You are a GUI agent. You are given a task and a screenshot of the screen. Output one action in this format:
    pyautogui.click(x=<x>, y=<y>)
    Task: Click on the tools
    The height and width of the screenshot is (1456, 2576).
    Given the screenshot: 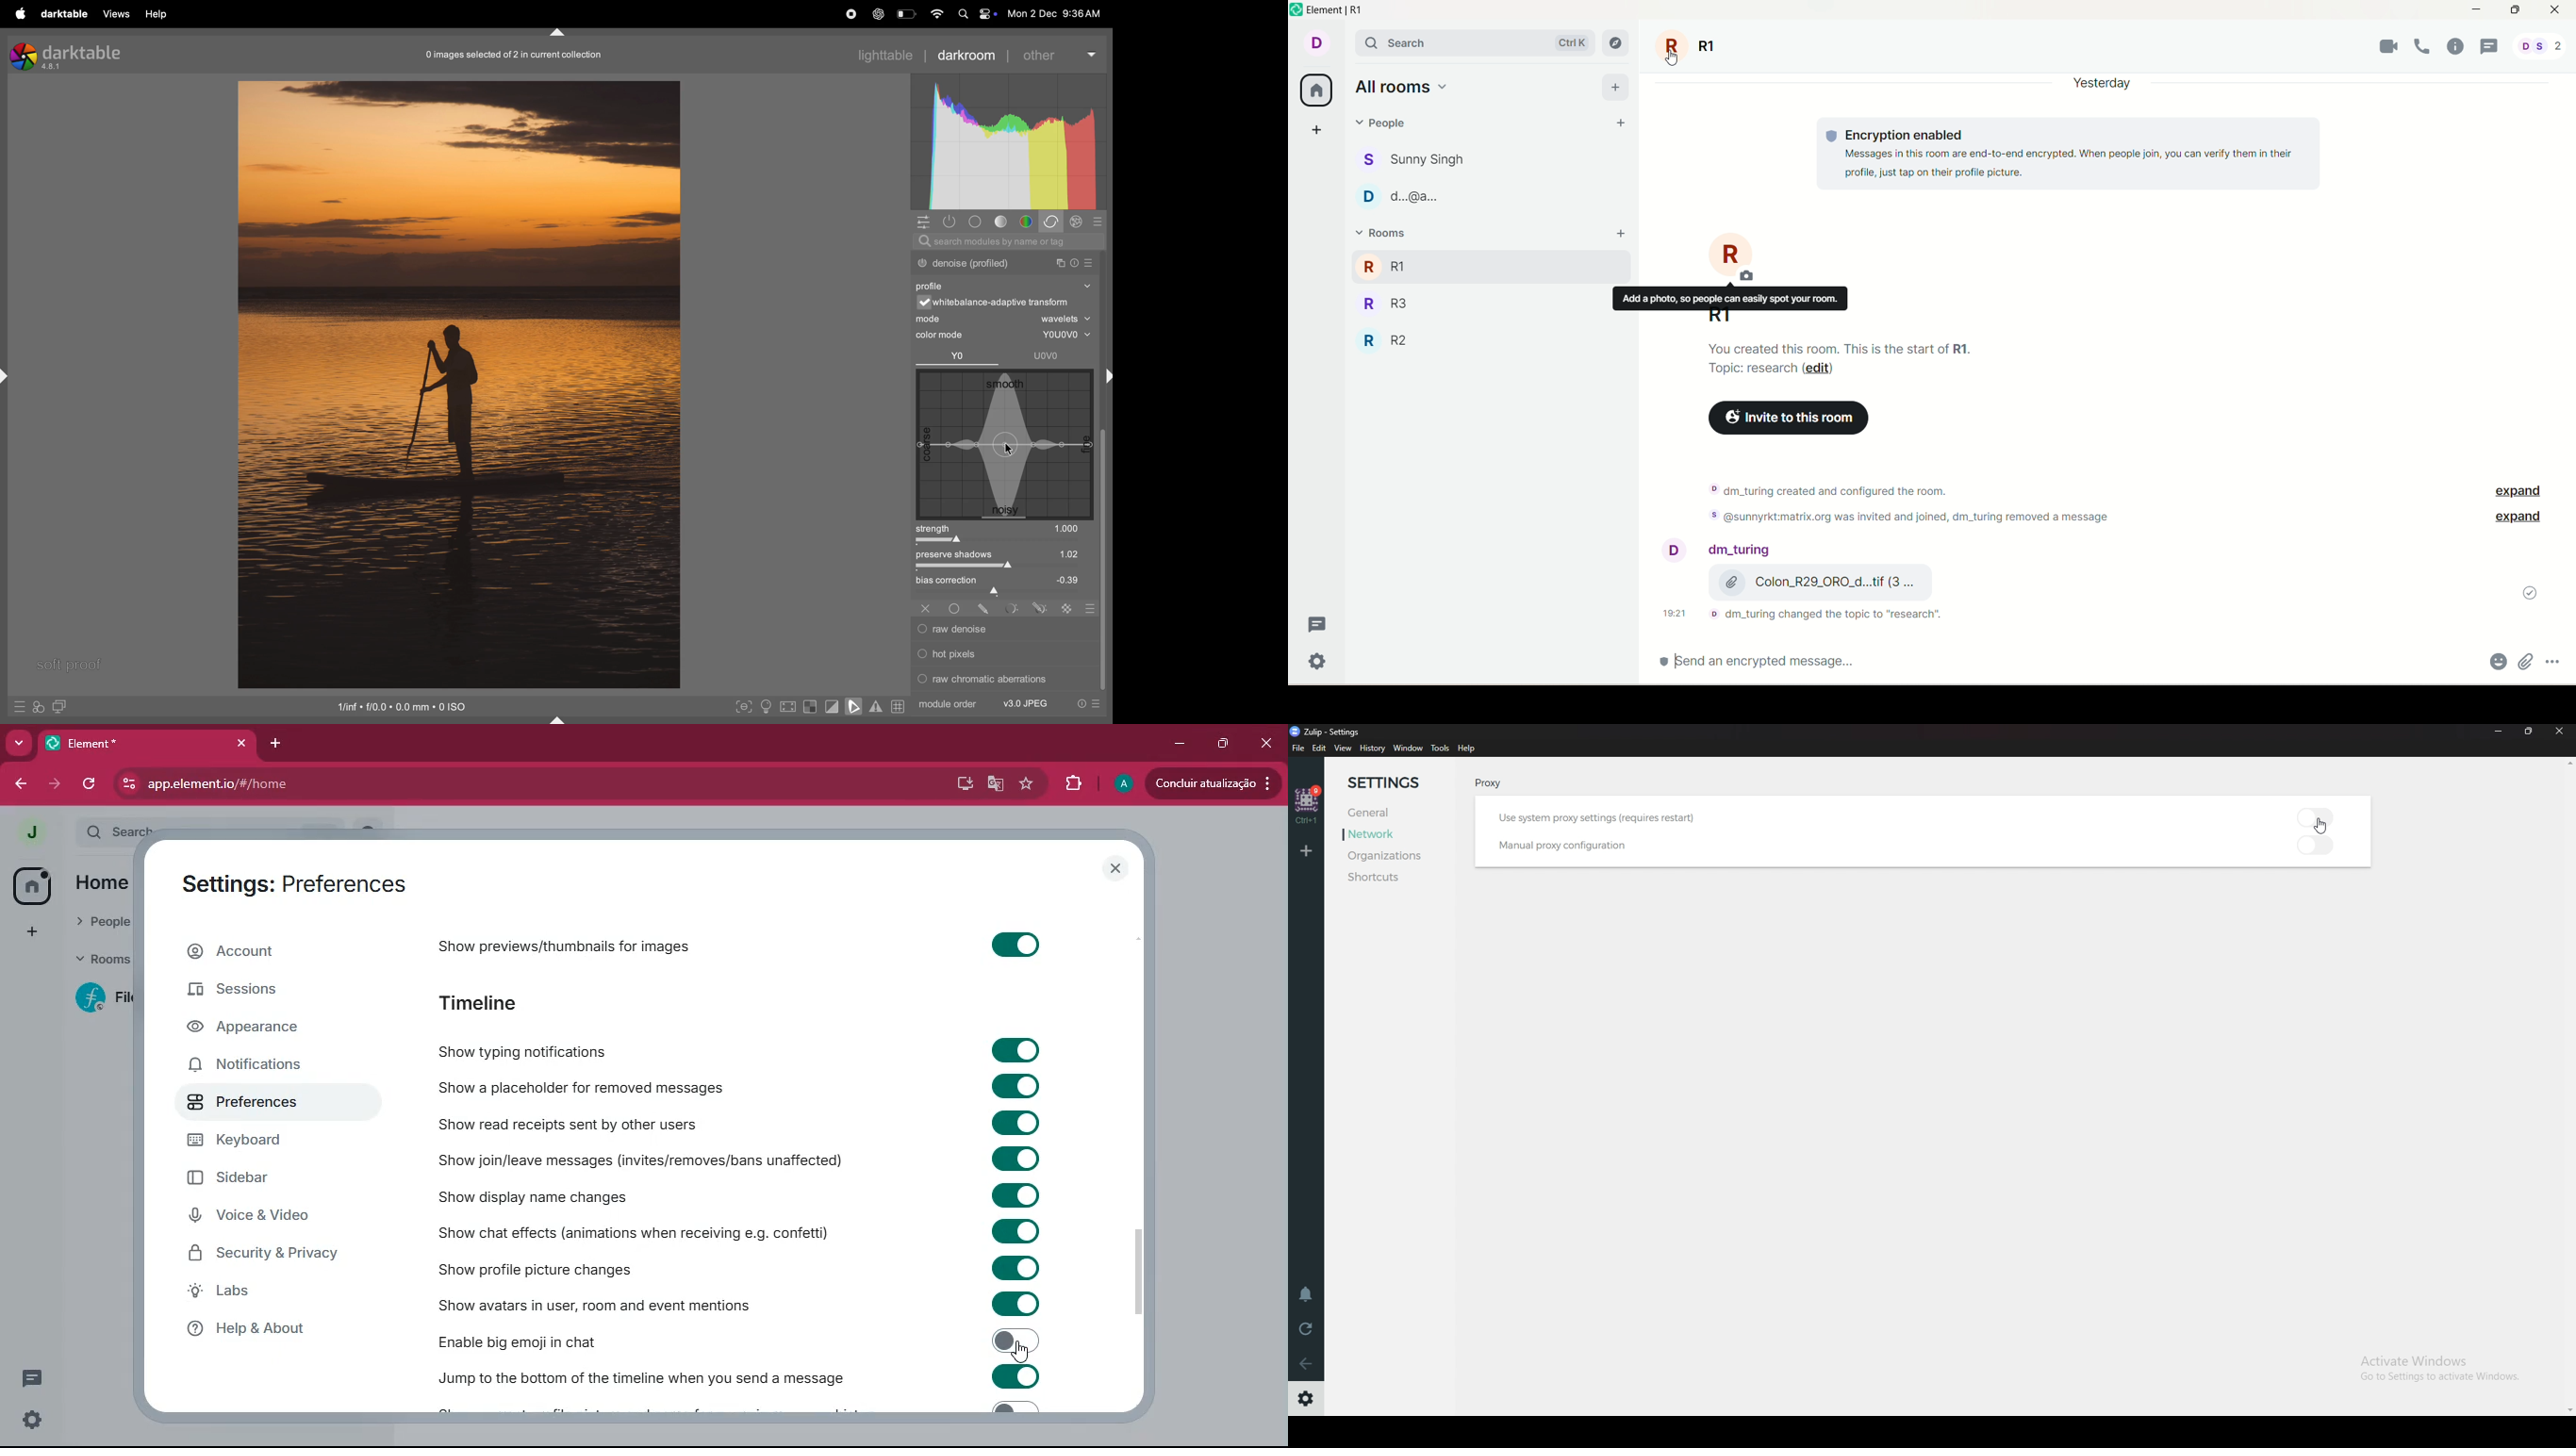 What is the action you would take?
    pyautogui.click(x=1440, y=748)
    